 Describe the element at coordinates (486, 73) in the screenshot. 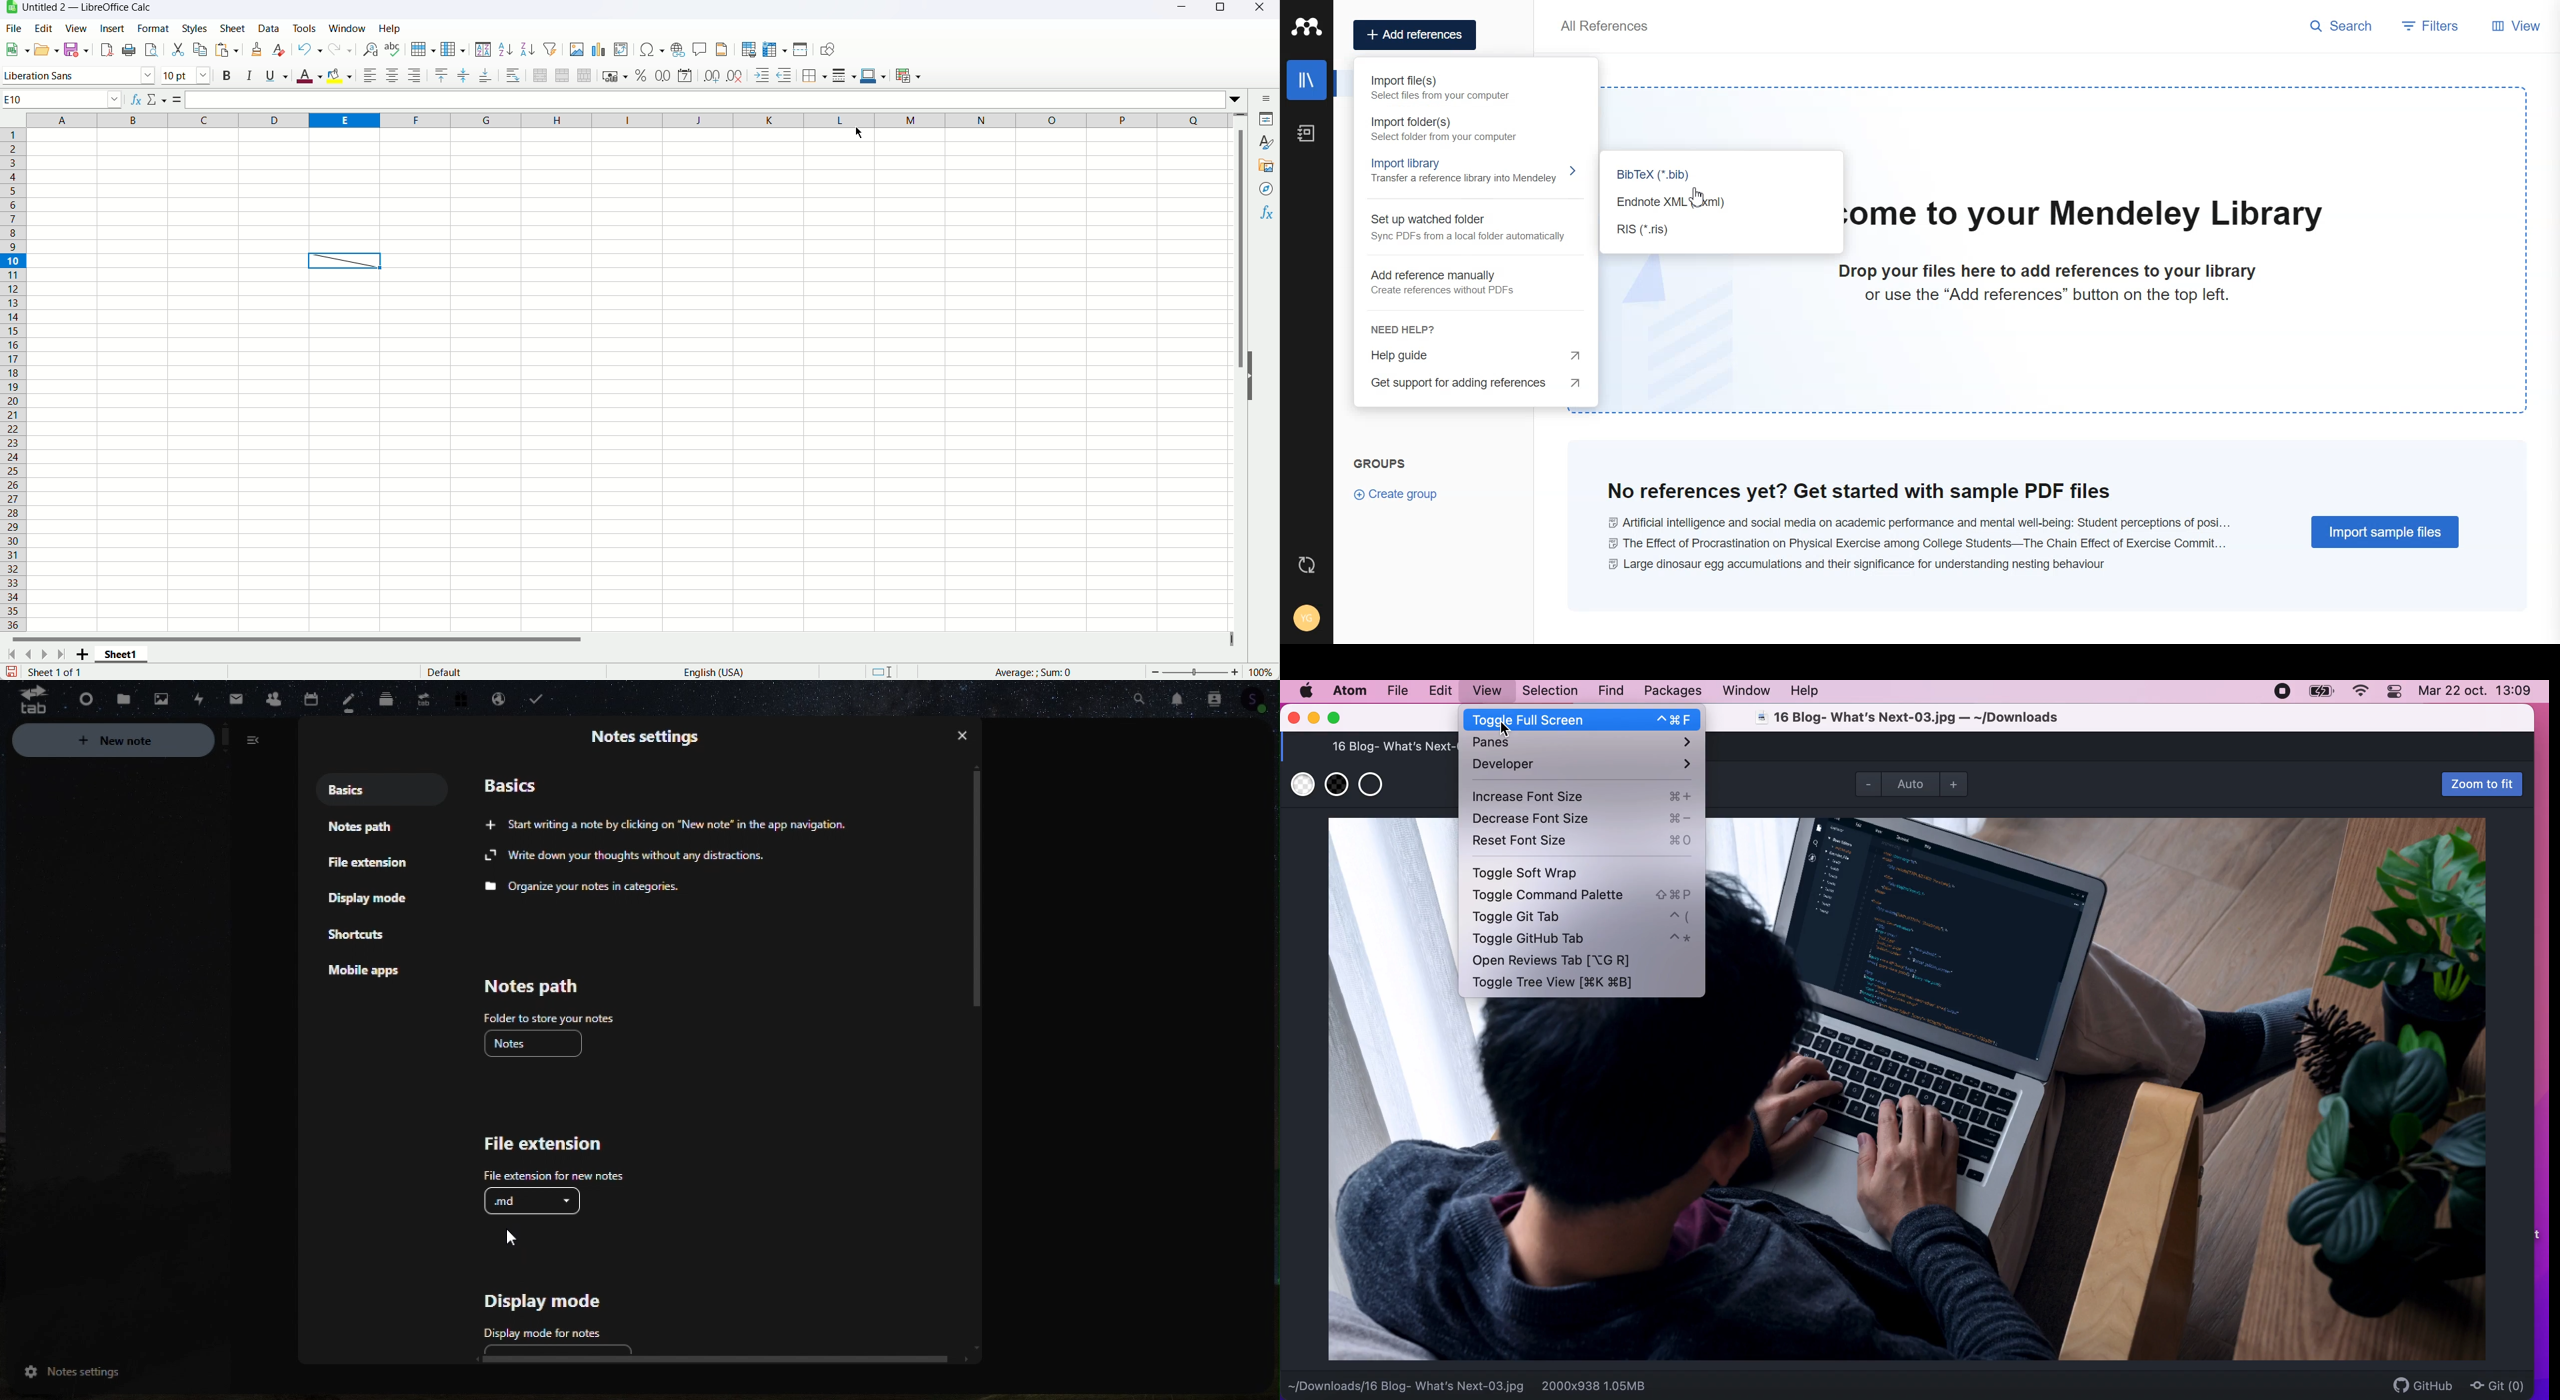

I see `Align bottom` at that location.